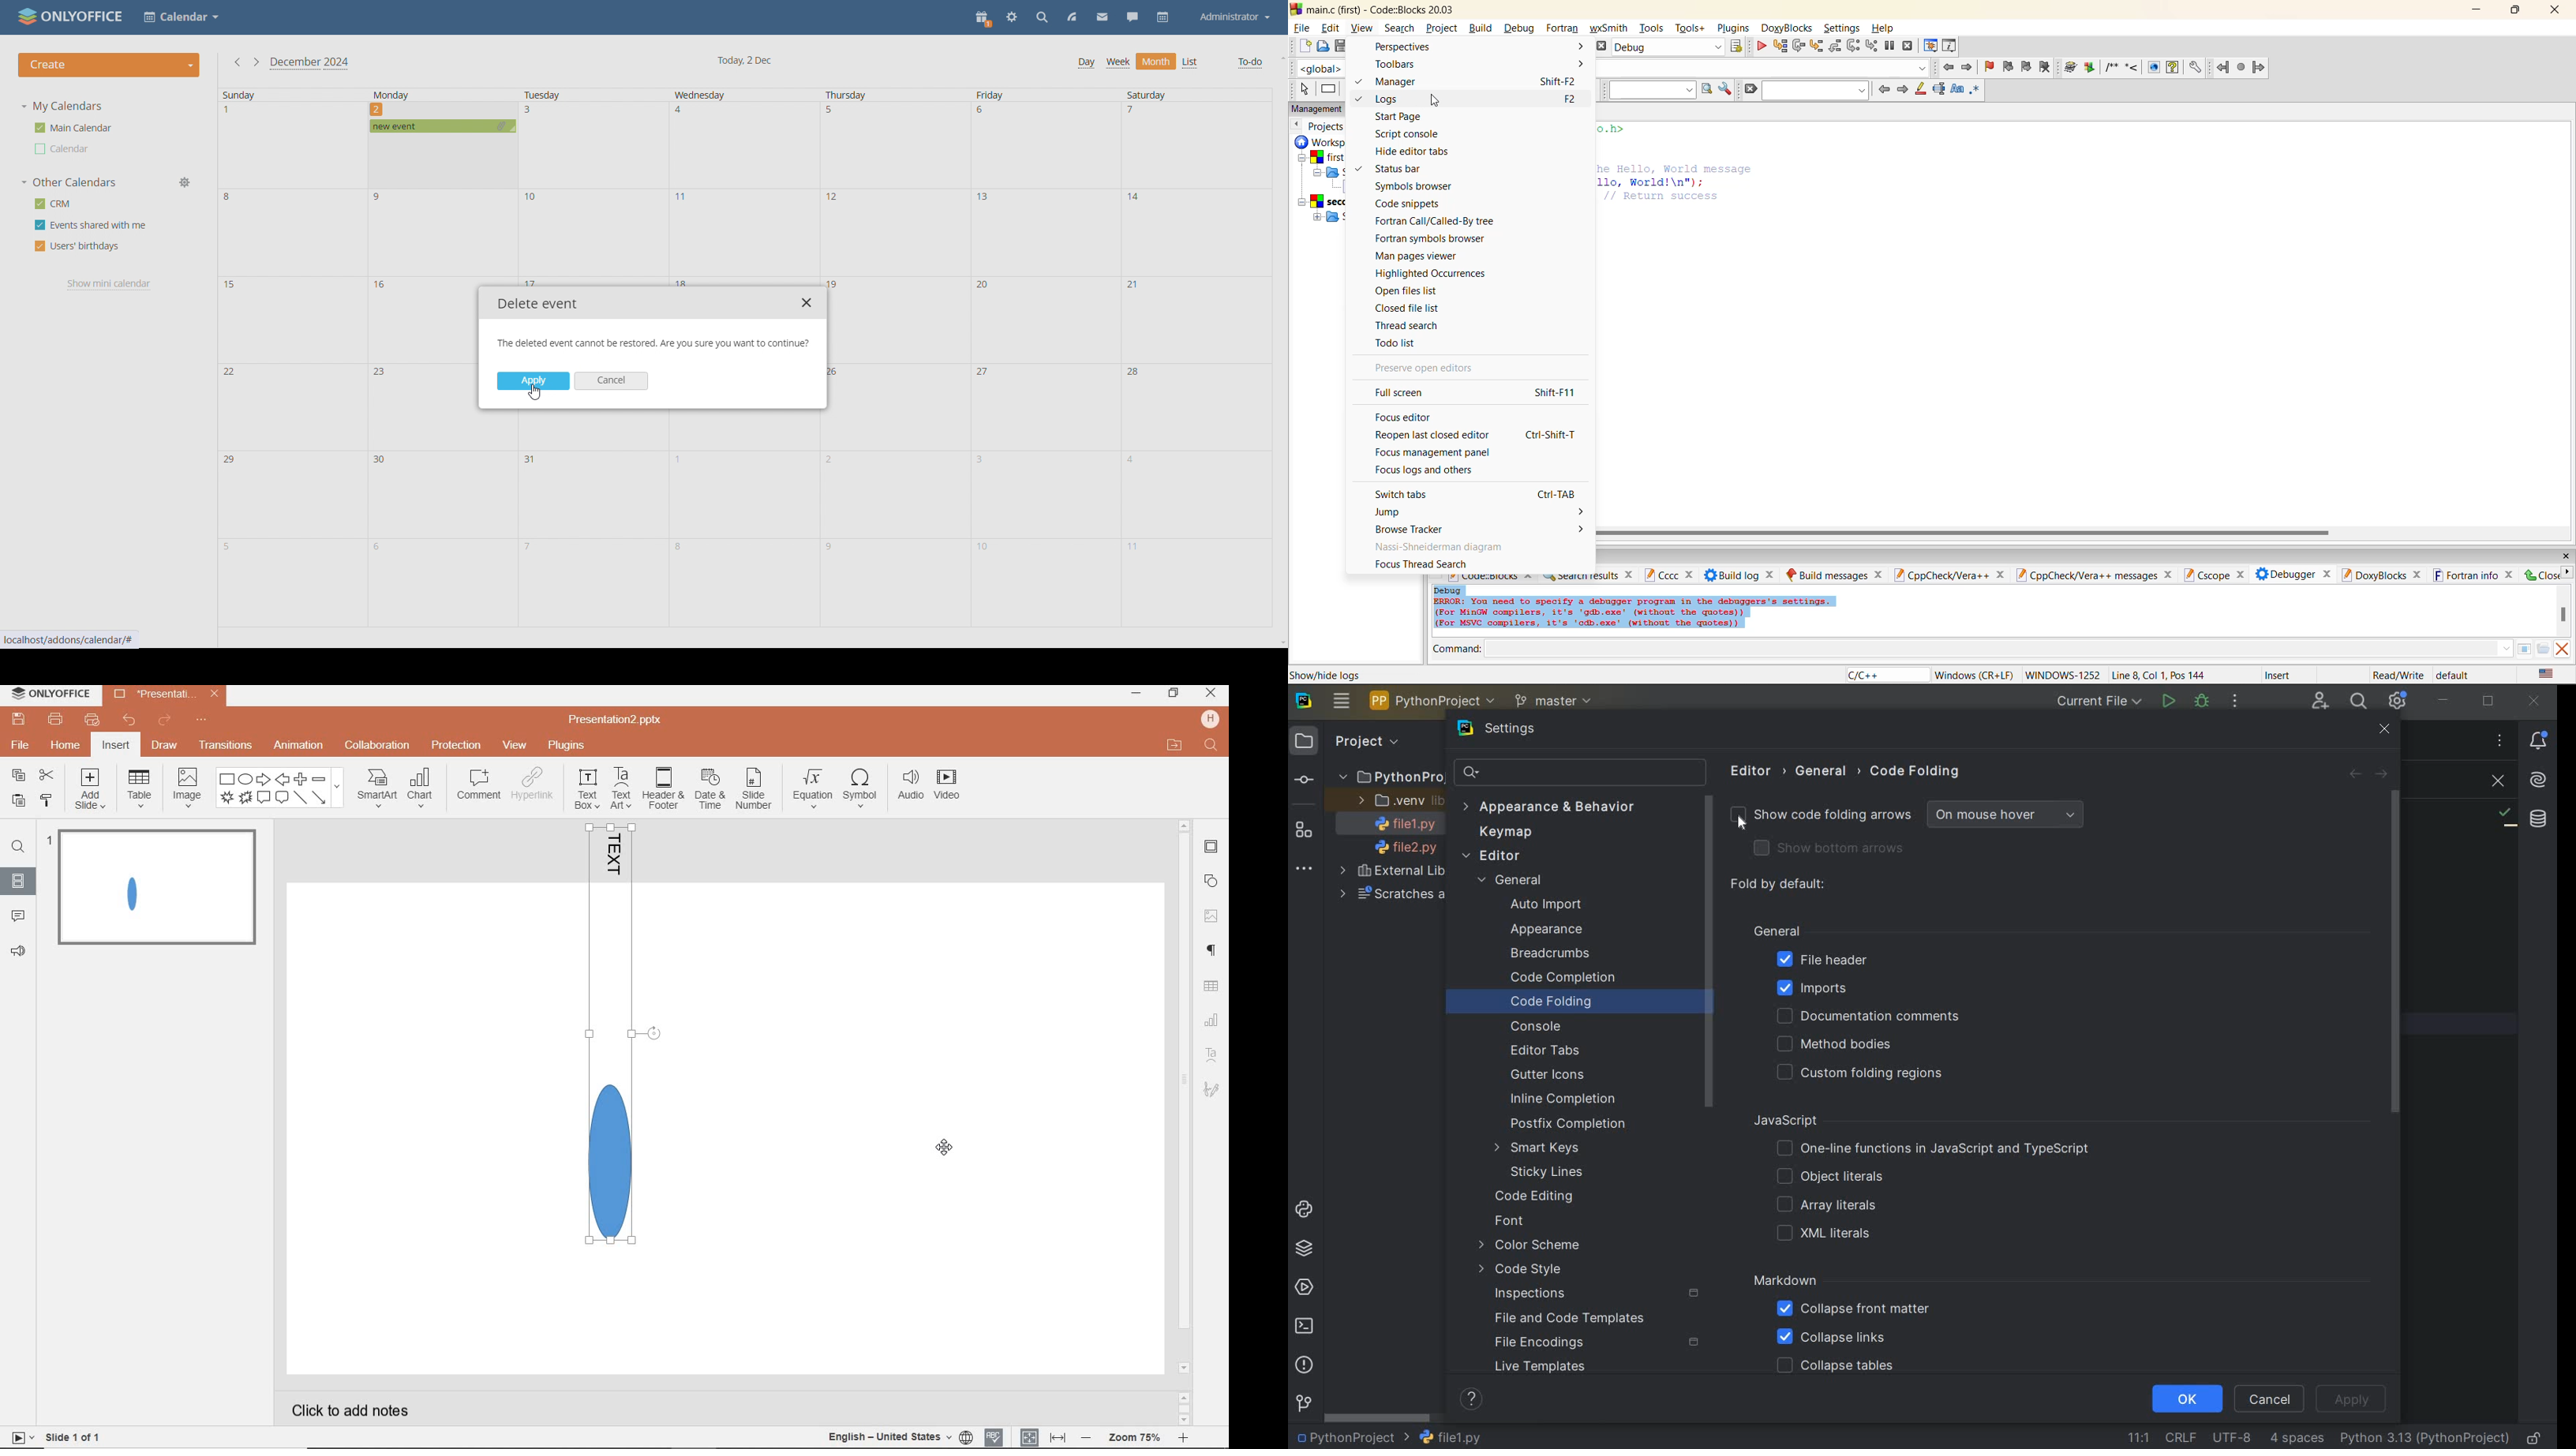  What do you see at coordinates (1213, 952) in the screenshot?
I see `PARAGRAPH SETTINGS` at bounding box center [1213, 952].